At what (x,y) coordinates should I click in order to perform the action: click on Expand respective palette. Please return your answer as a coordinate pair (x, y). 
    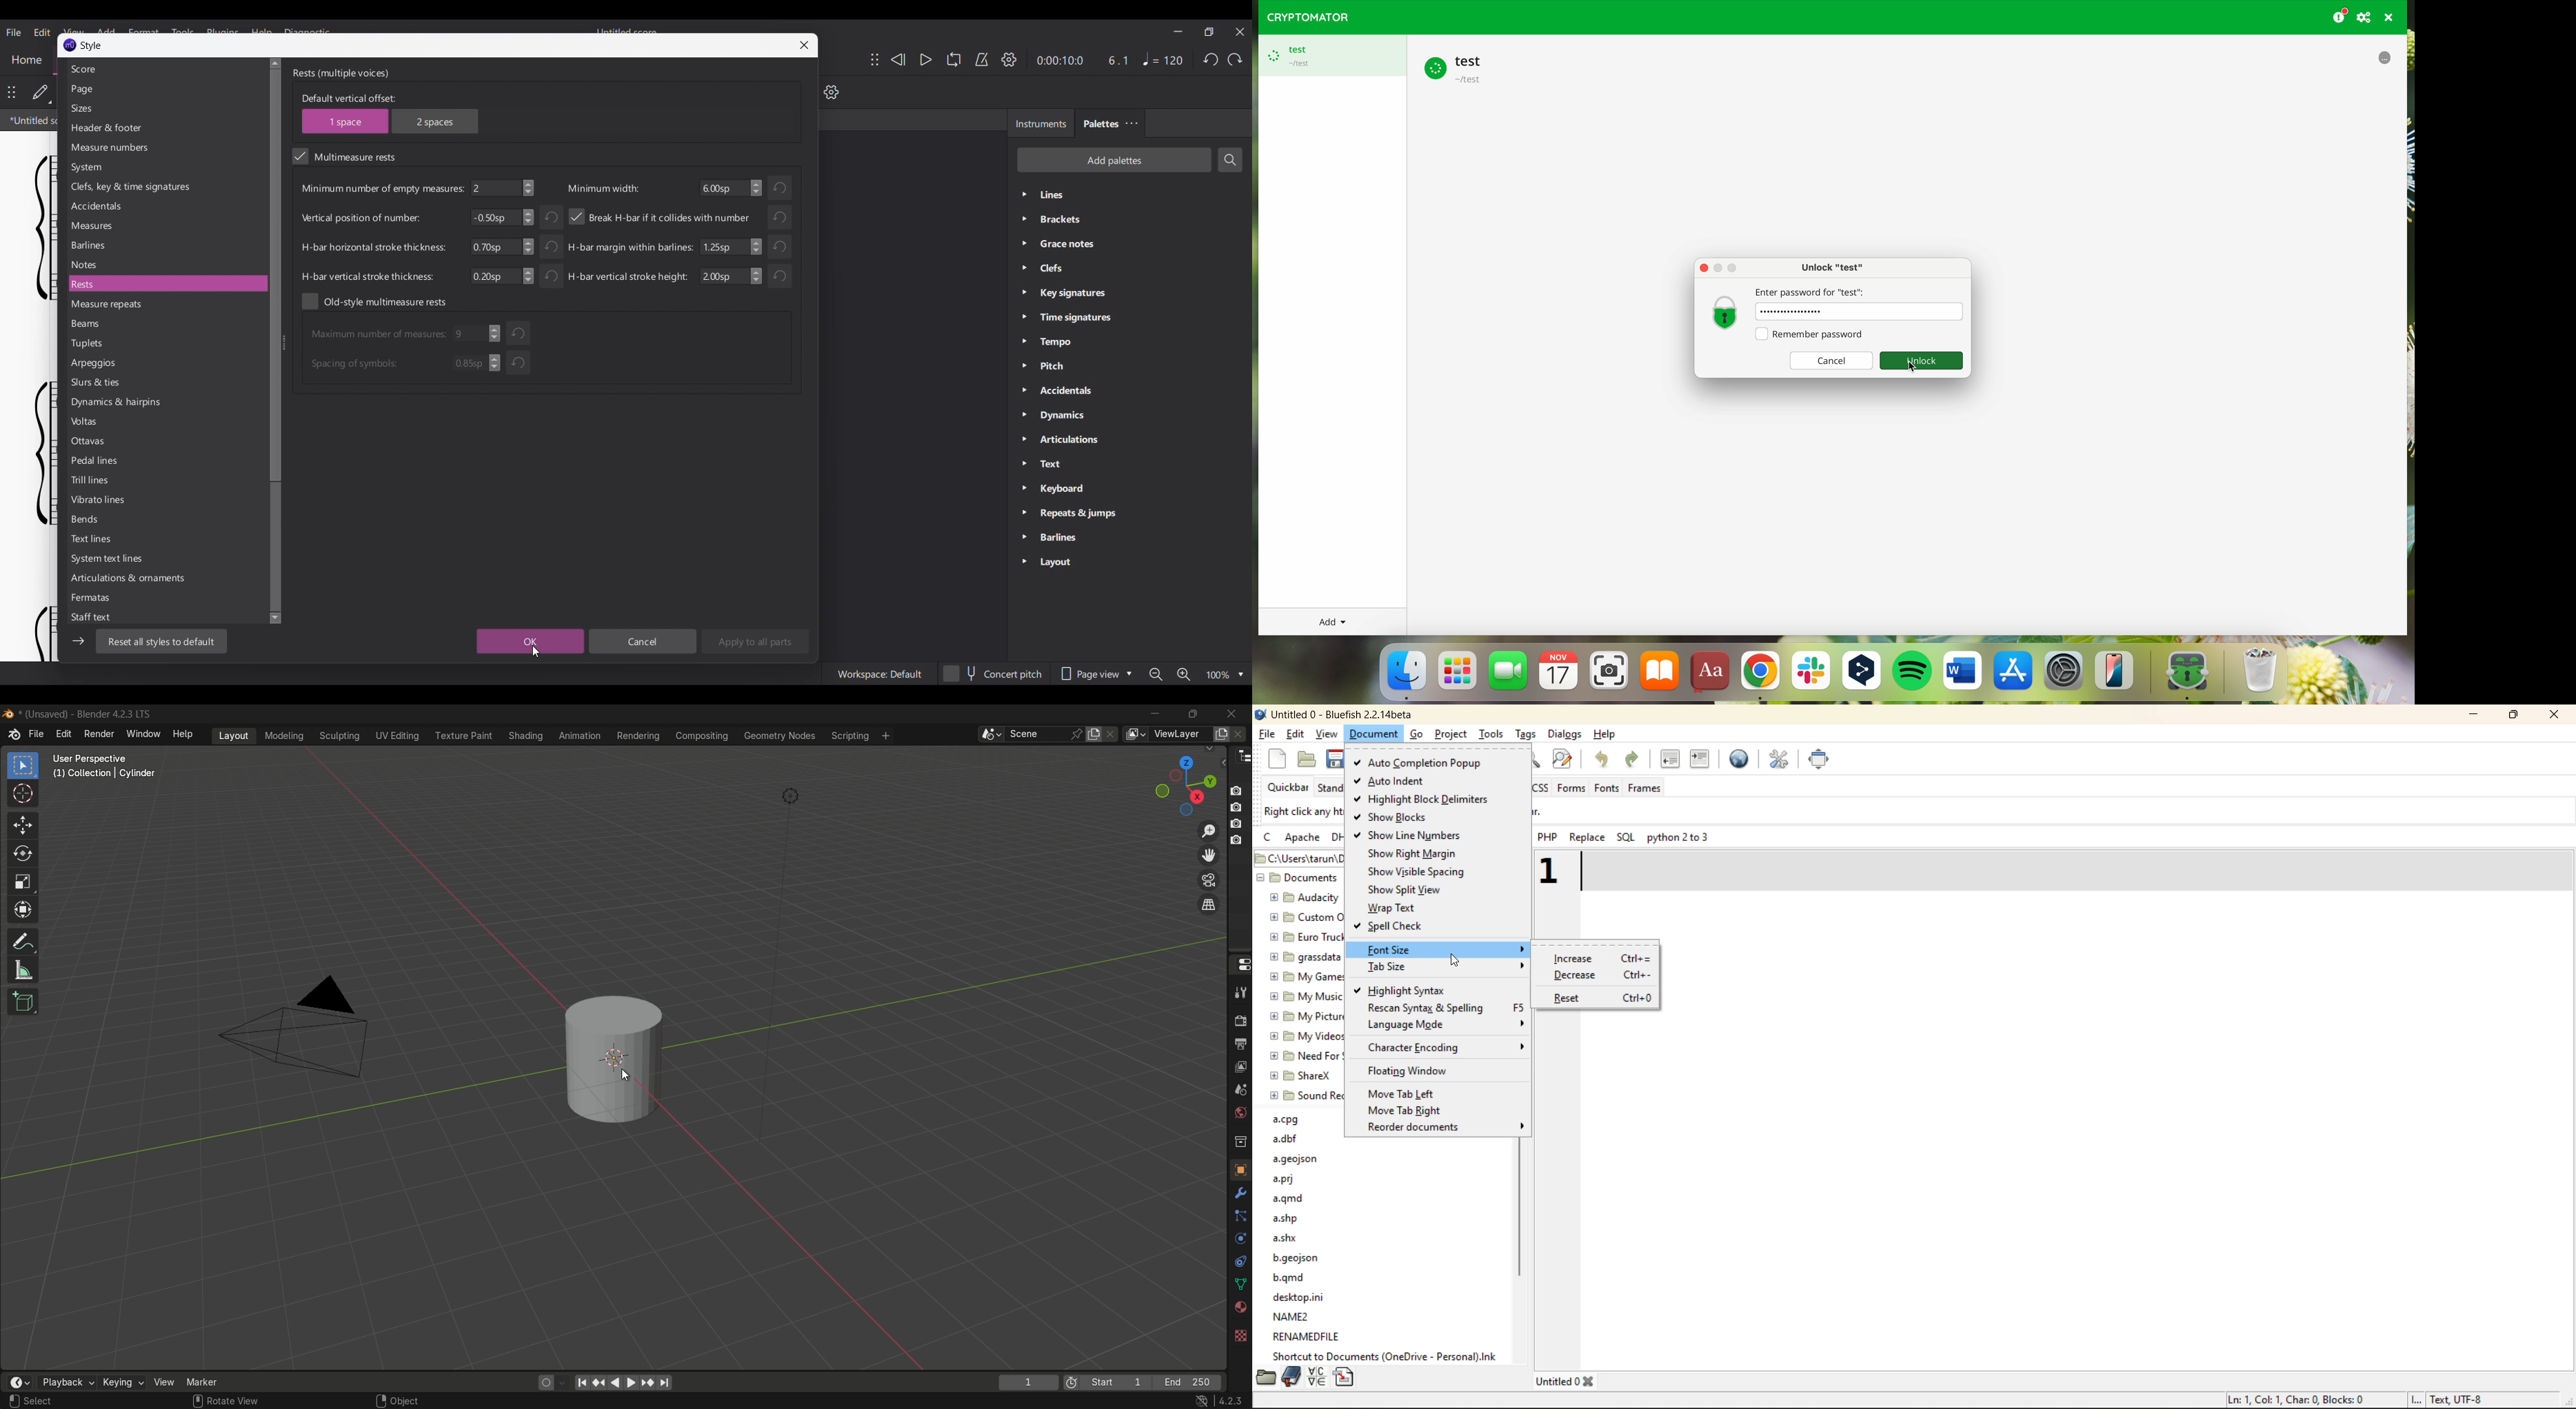
    Looking at the image, I should click on (1024, 379).